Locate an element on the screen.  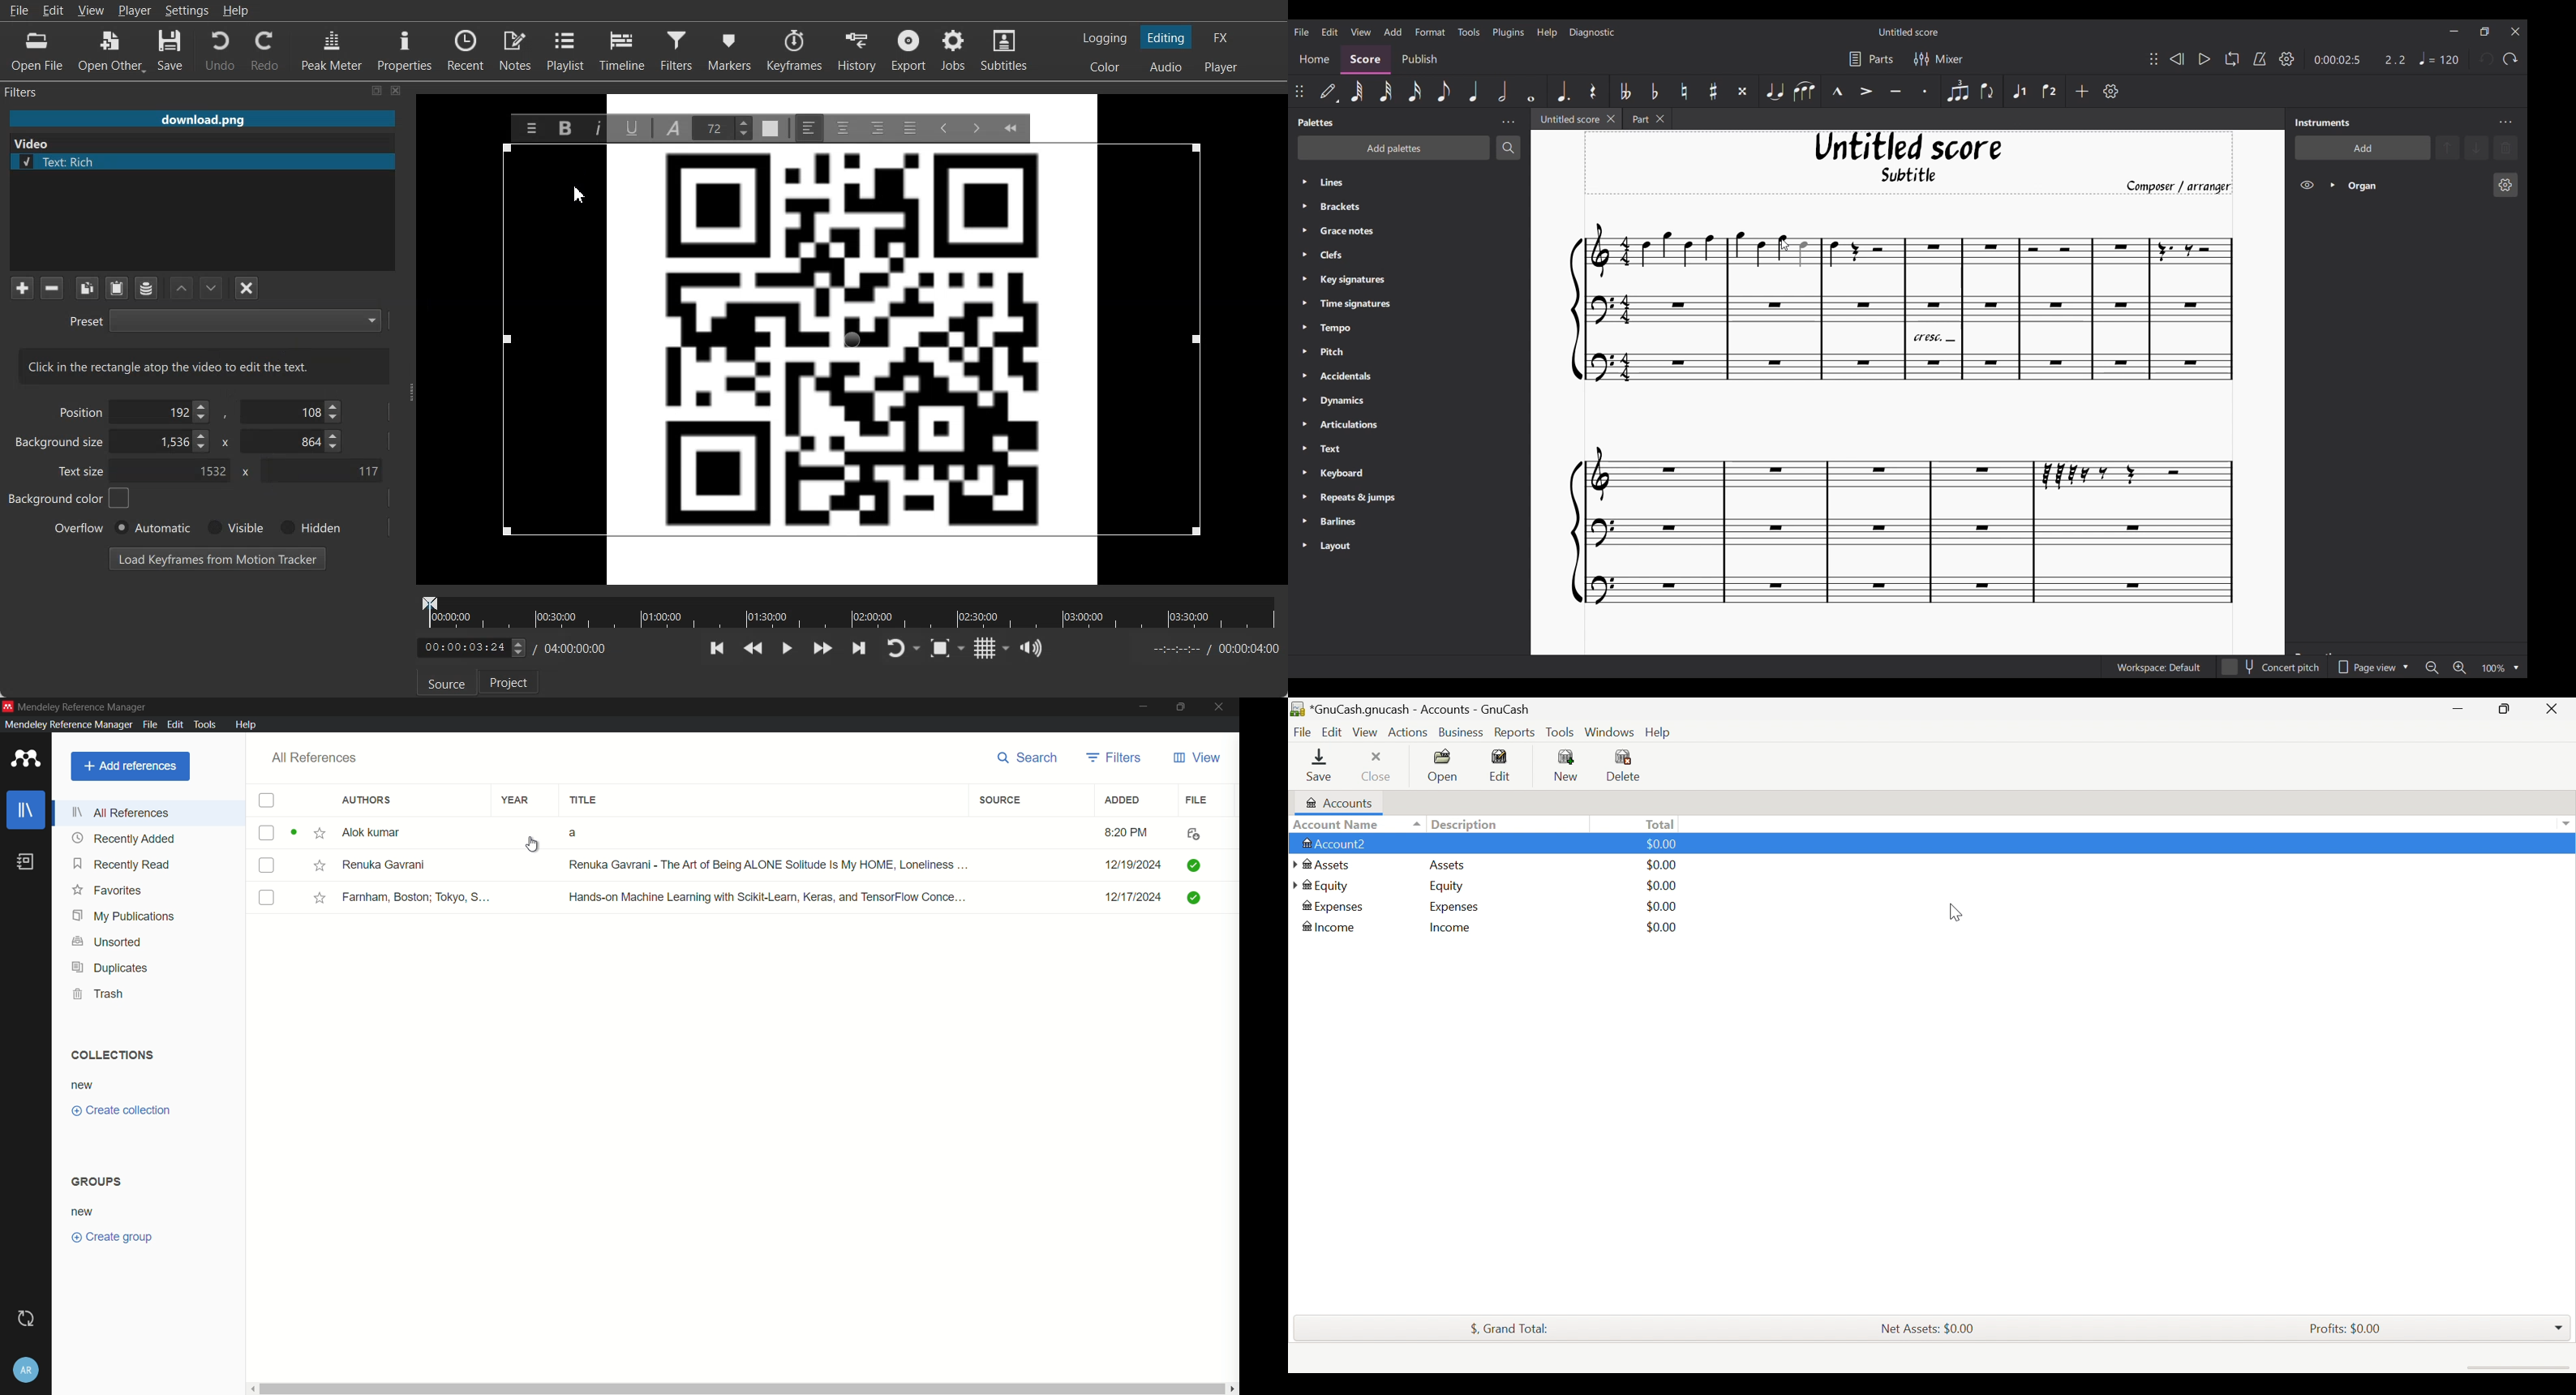
Drop Down is located at coordinates (2558, 1327).